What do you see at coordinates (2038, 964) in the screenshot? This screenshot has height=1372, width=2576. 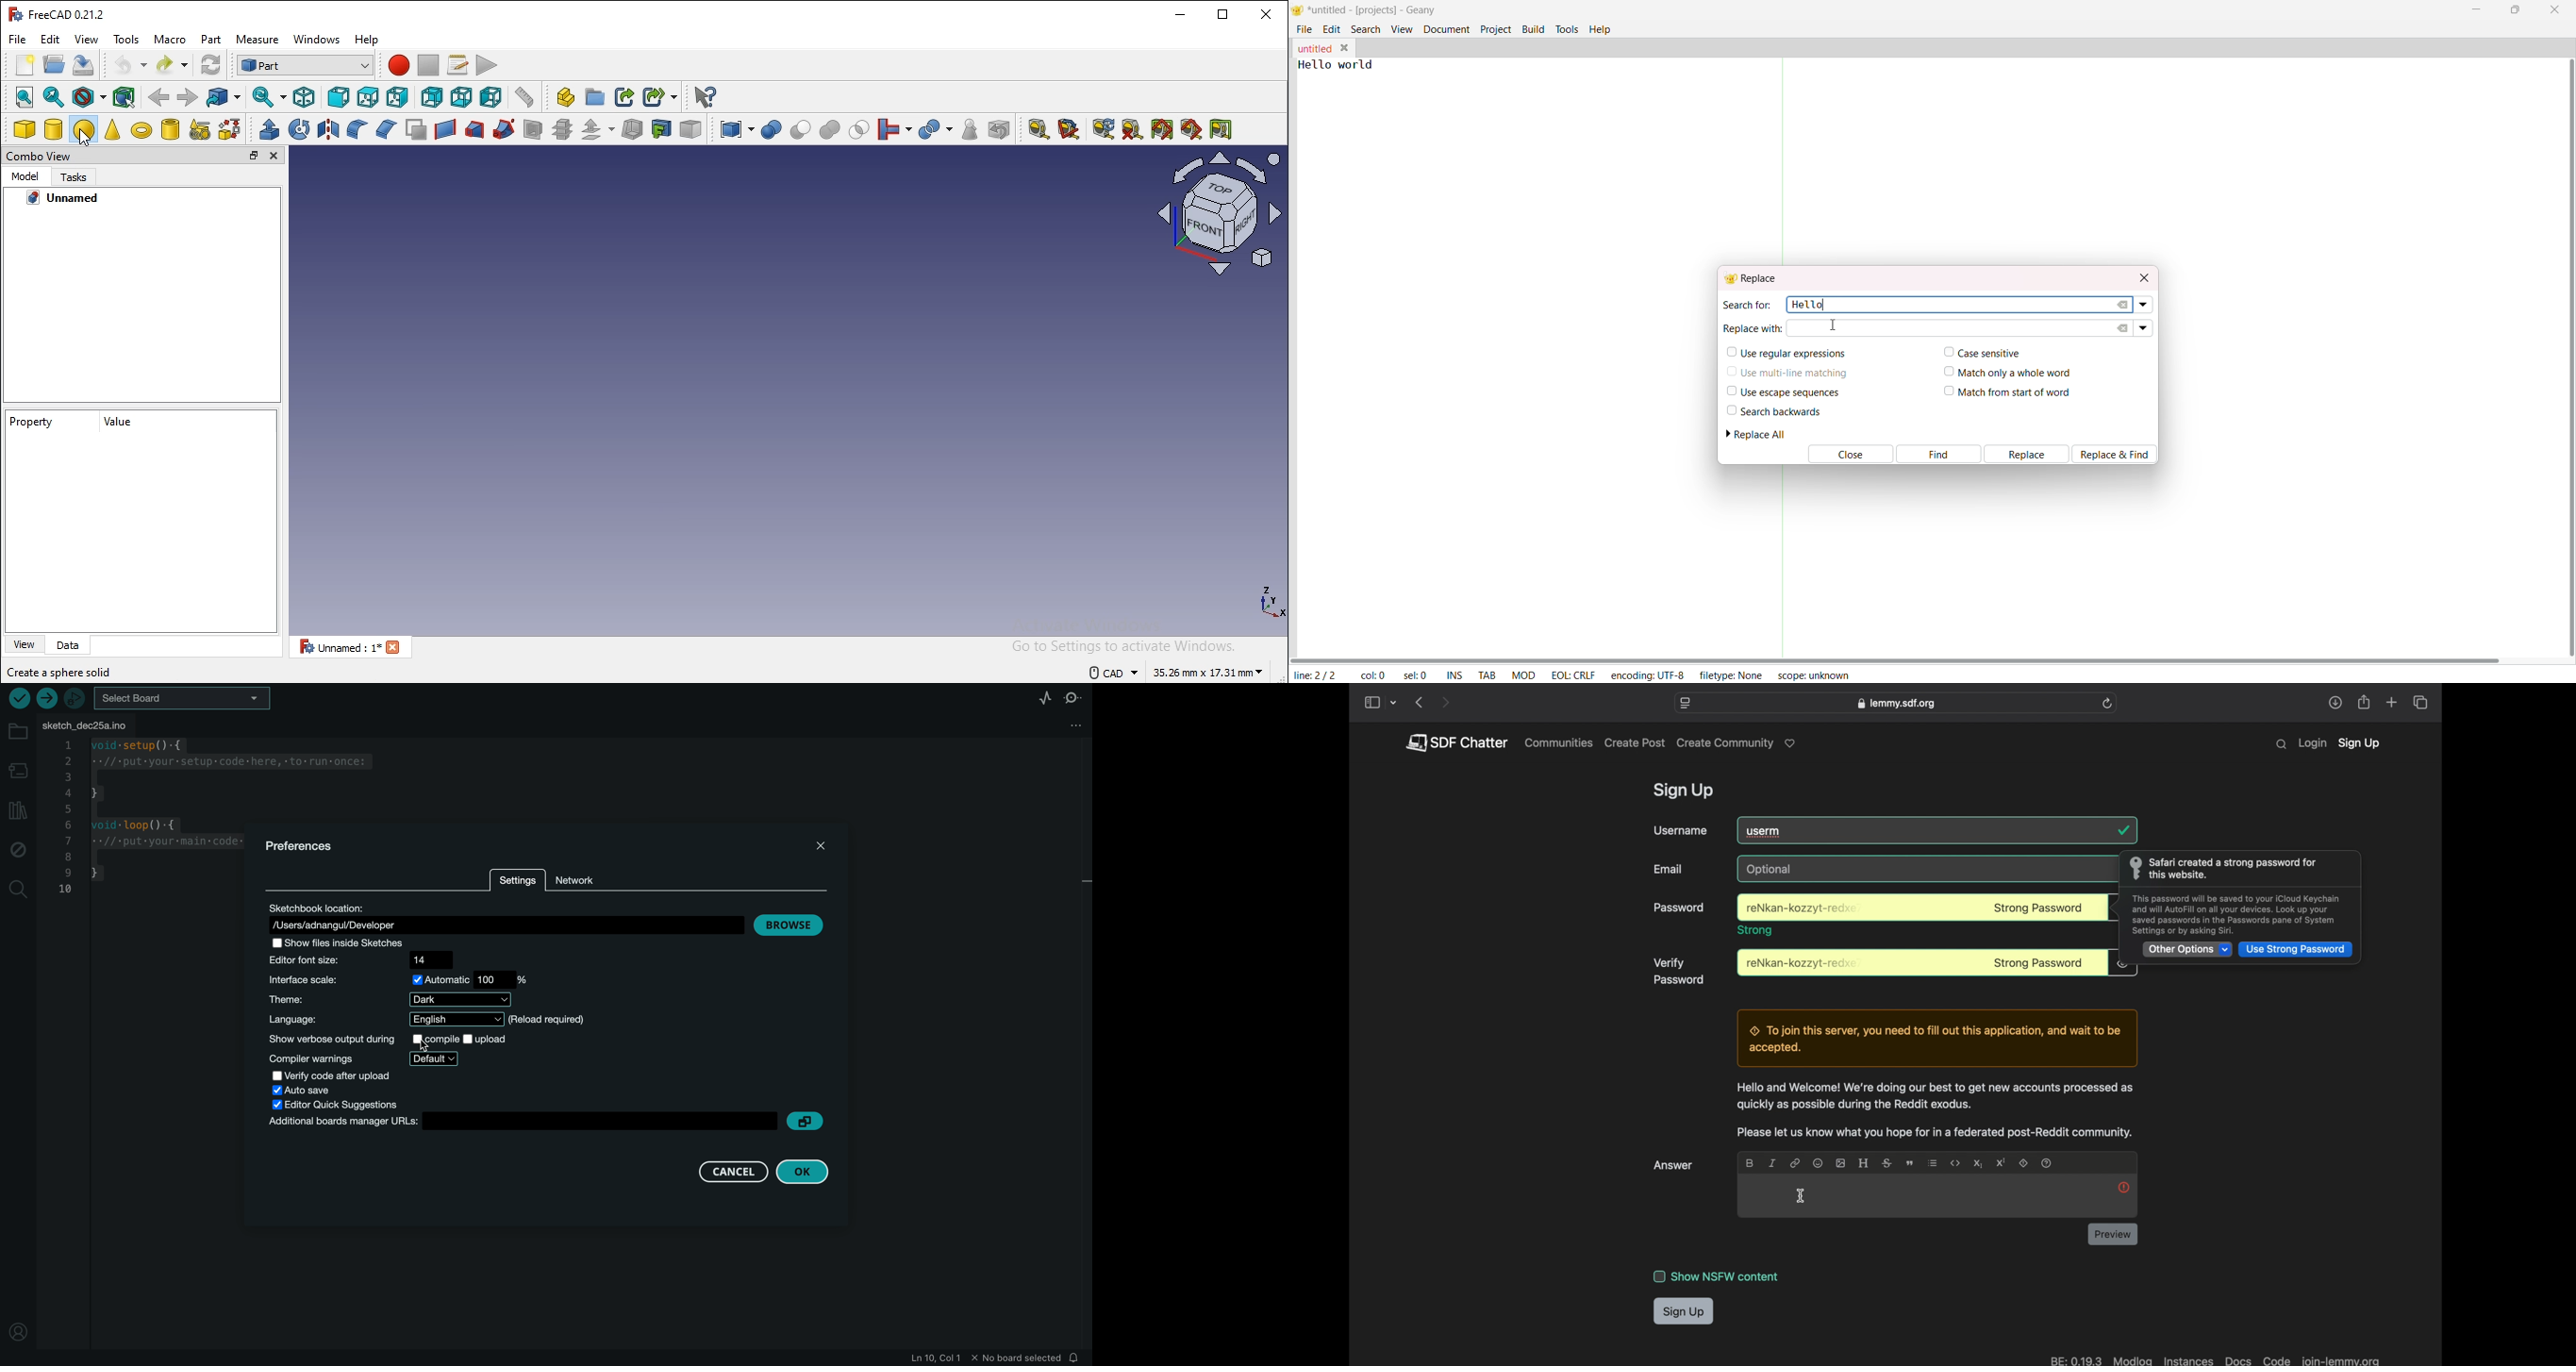 I see `strong password` at bounding box center [2038, 964].